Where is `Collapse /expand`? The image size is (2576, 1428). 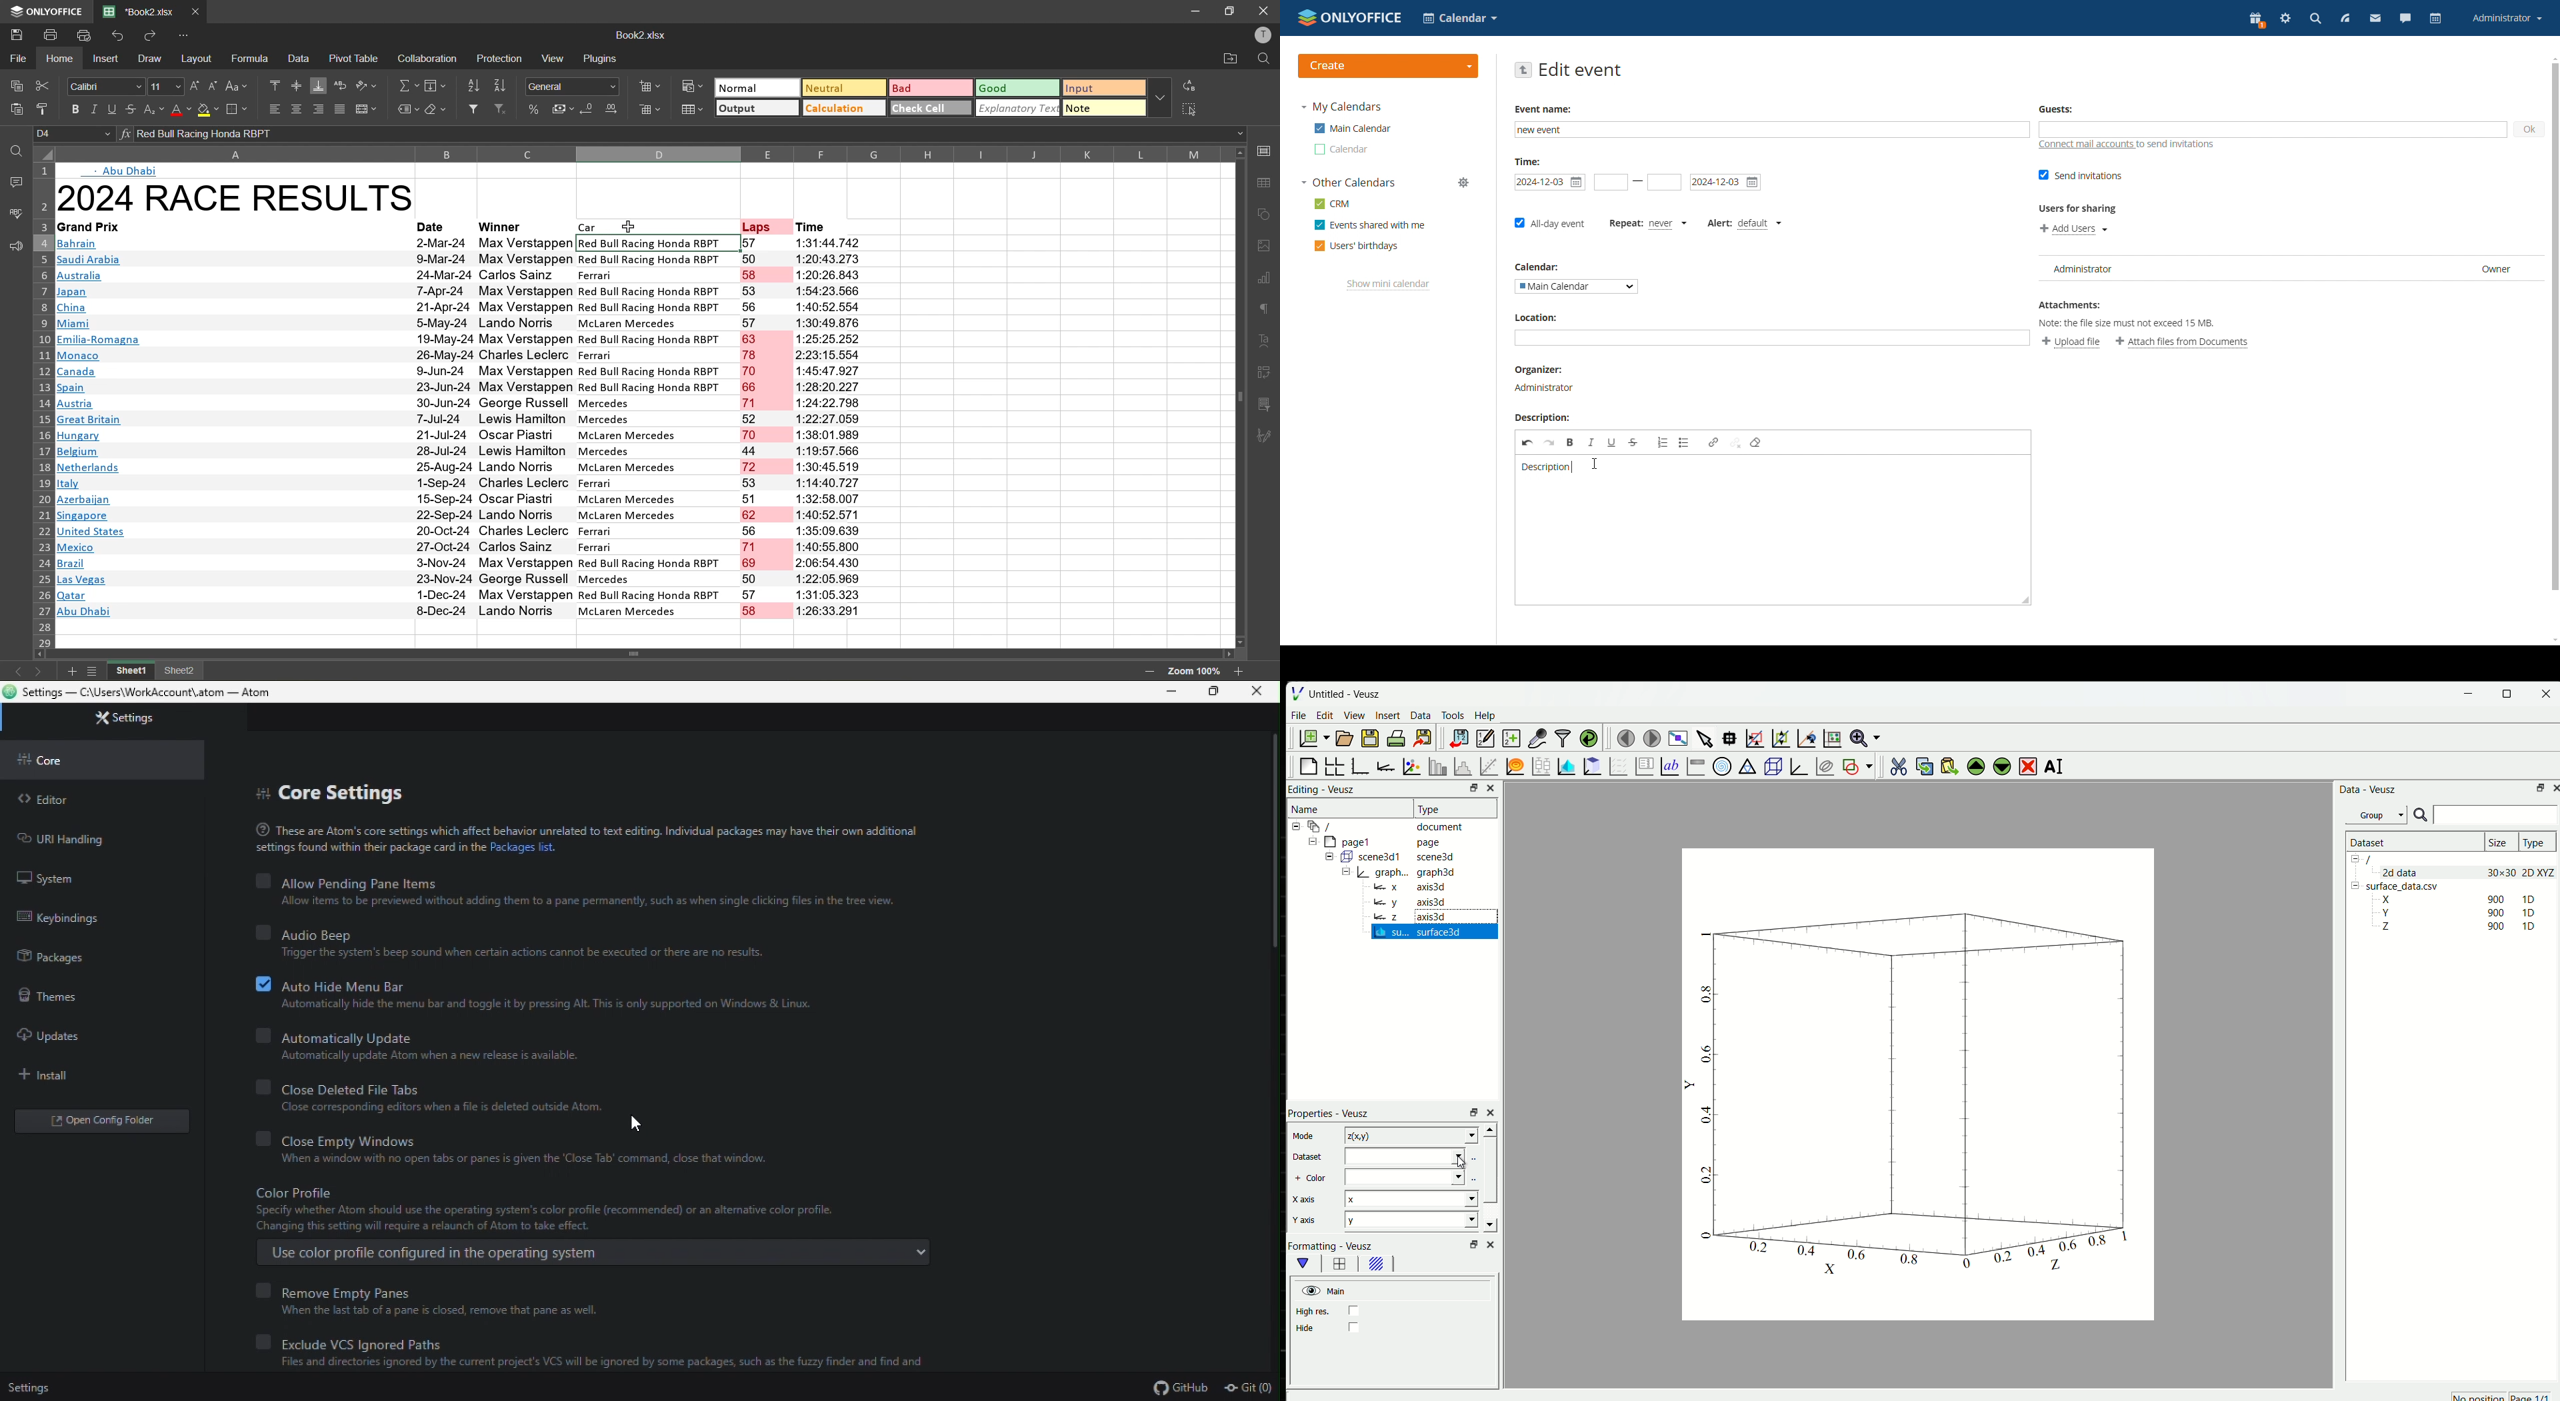
Collapse /expand is located at coordinates (1297, 826).